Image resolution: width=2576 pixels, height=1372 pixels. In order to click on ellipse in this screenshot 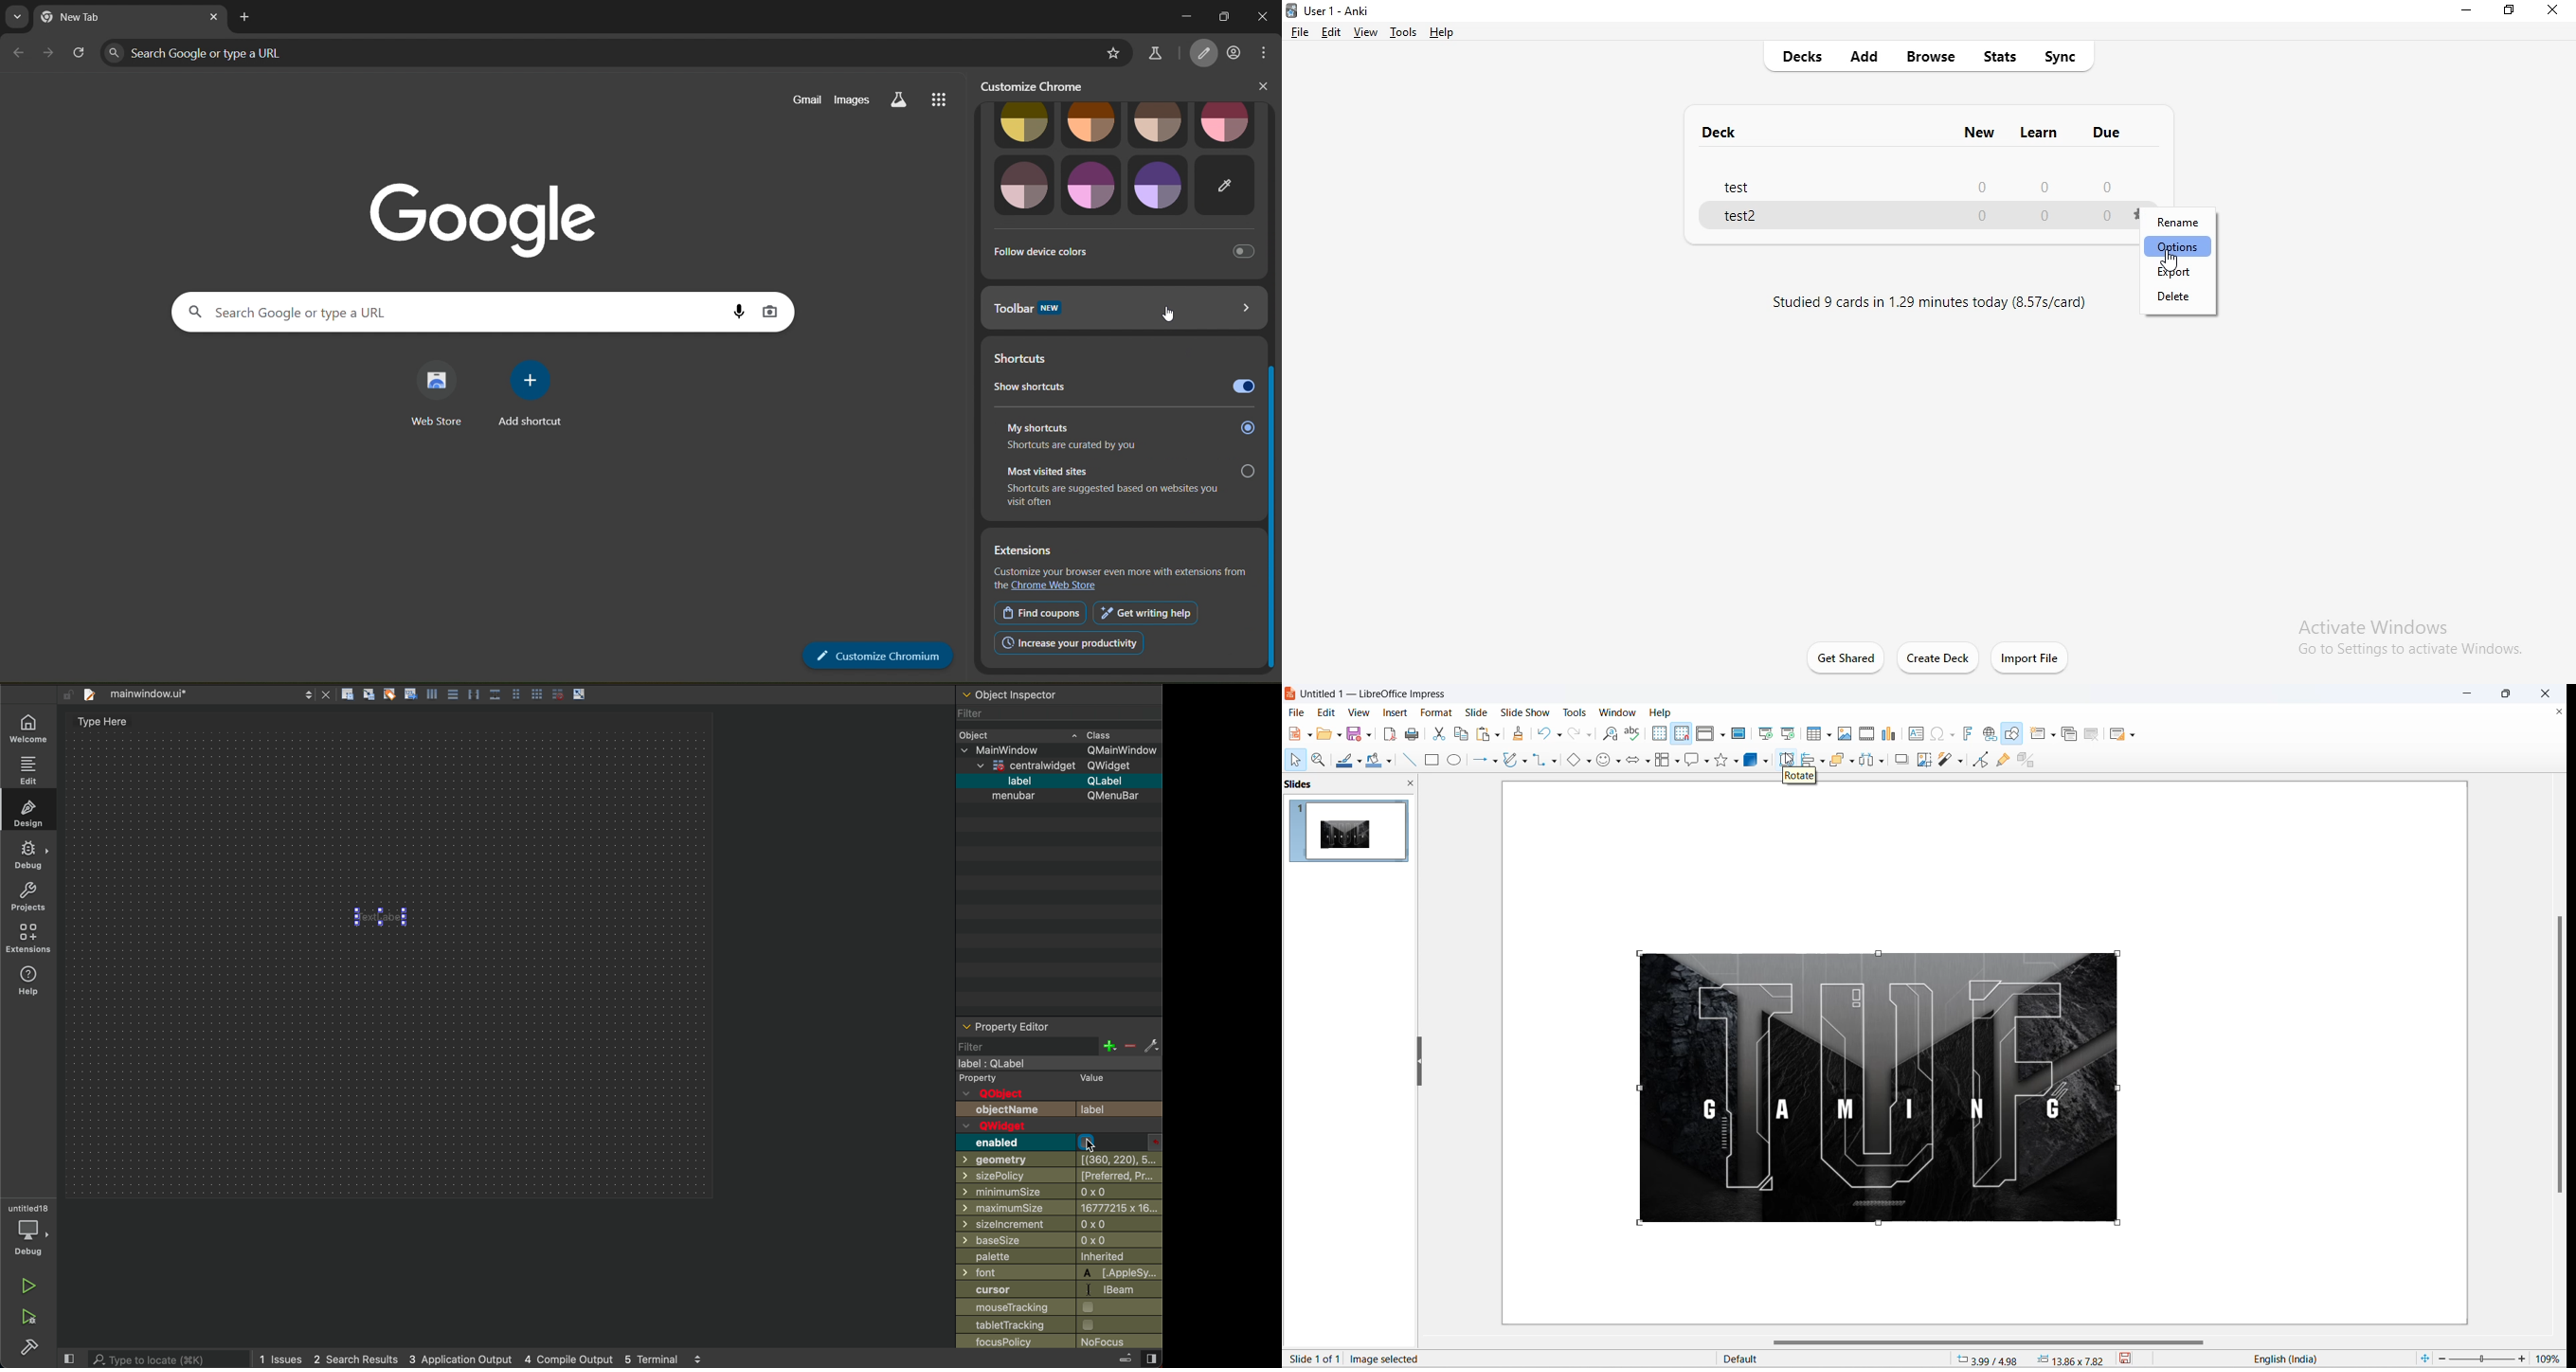, I will do `click(1456, 760)`.